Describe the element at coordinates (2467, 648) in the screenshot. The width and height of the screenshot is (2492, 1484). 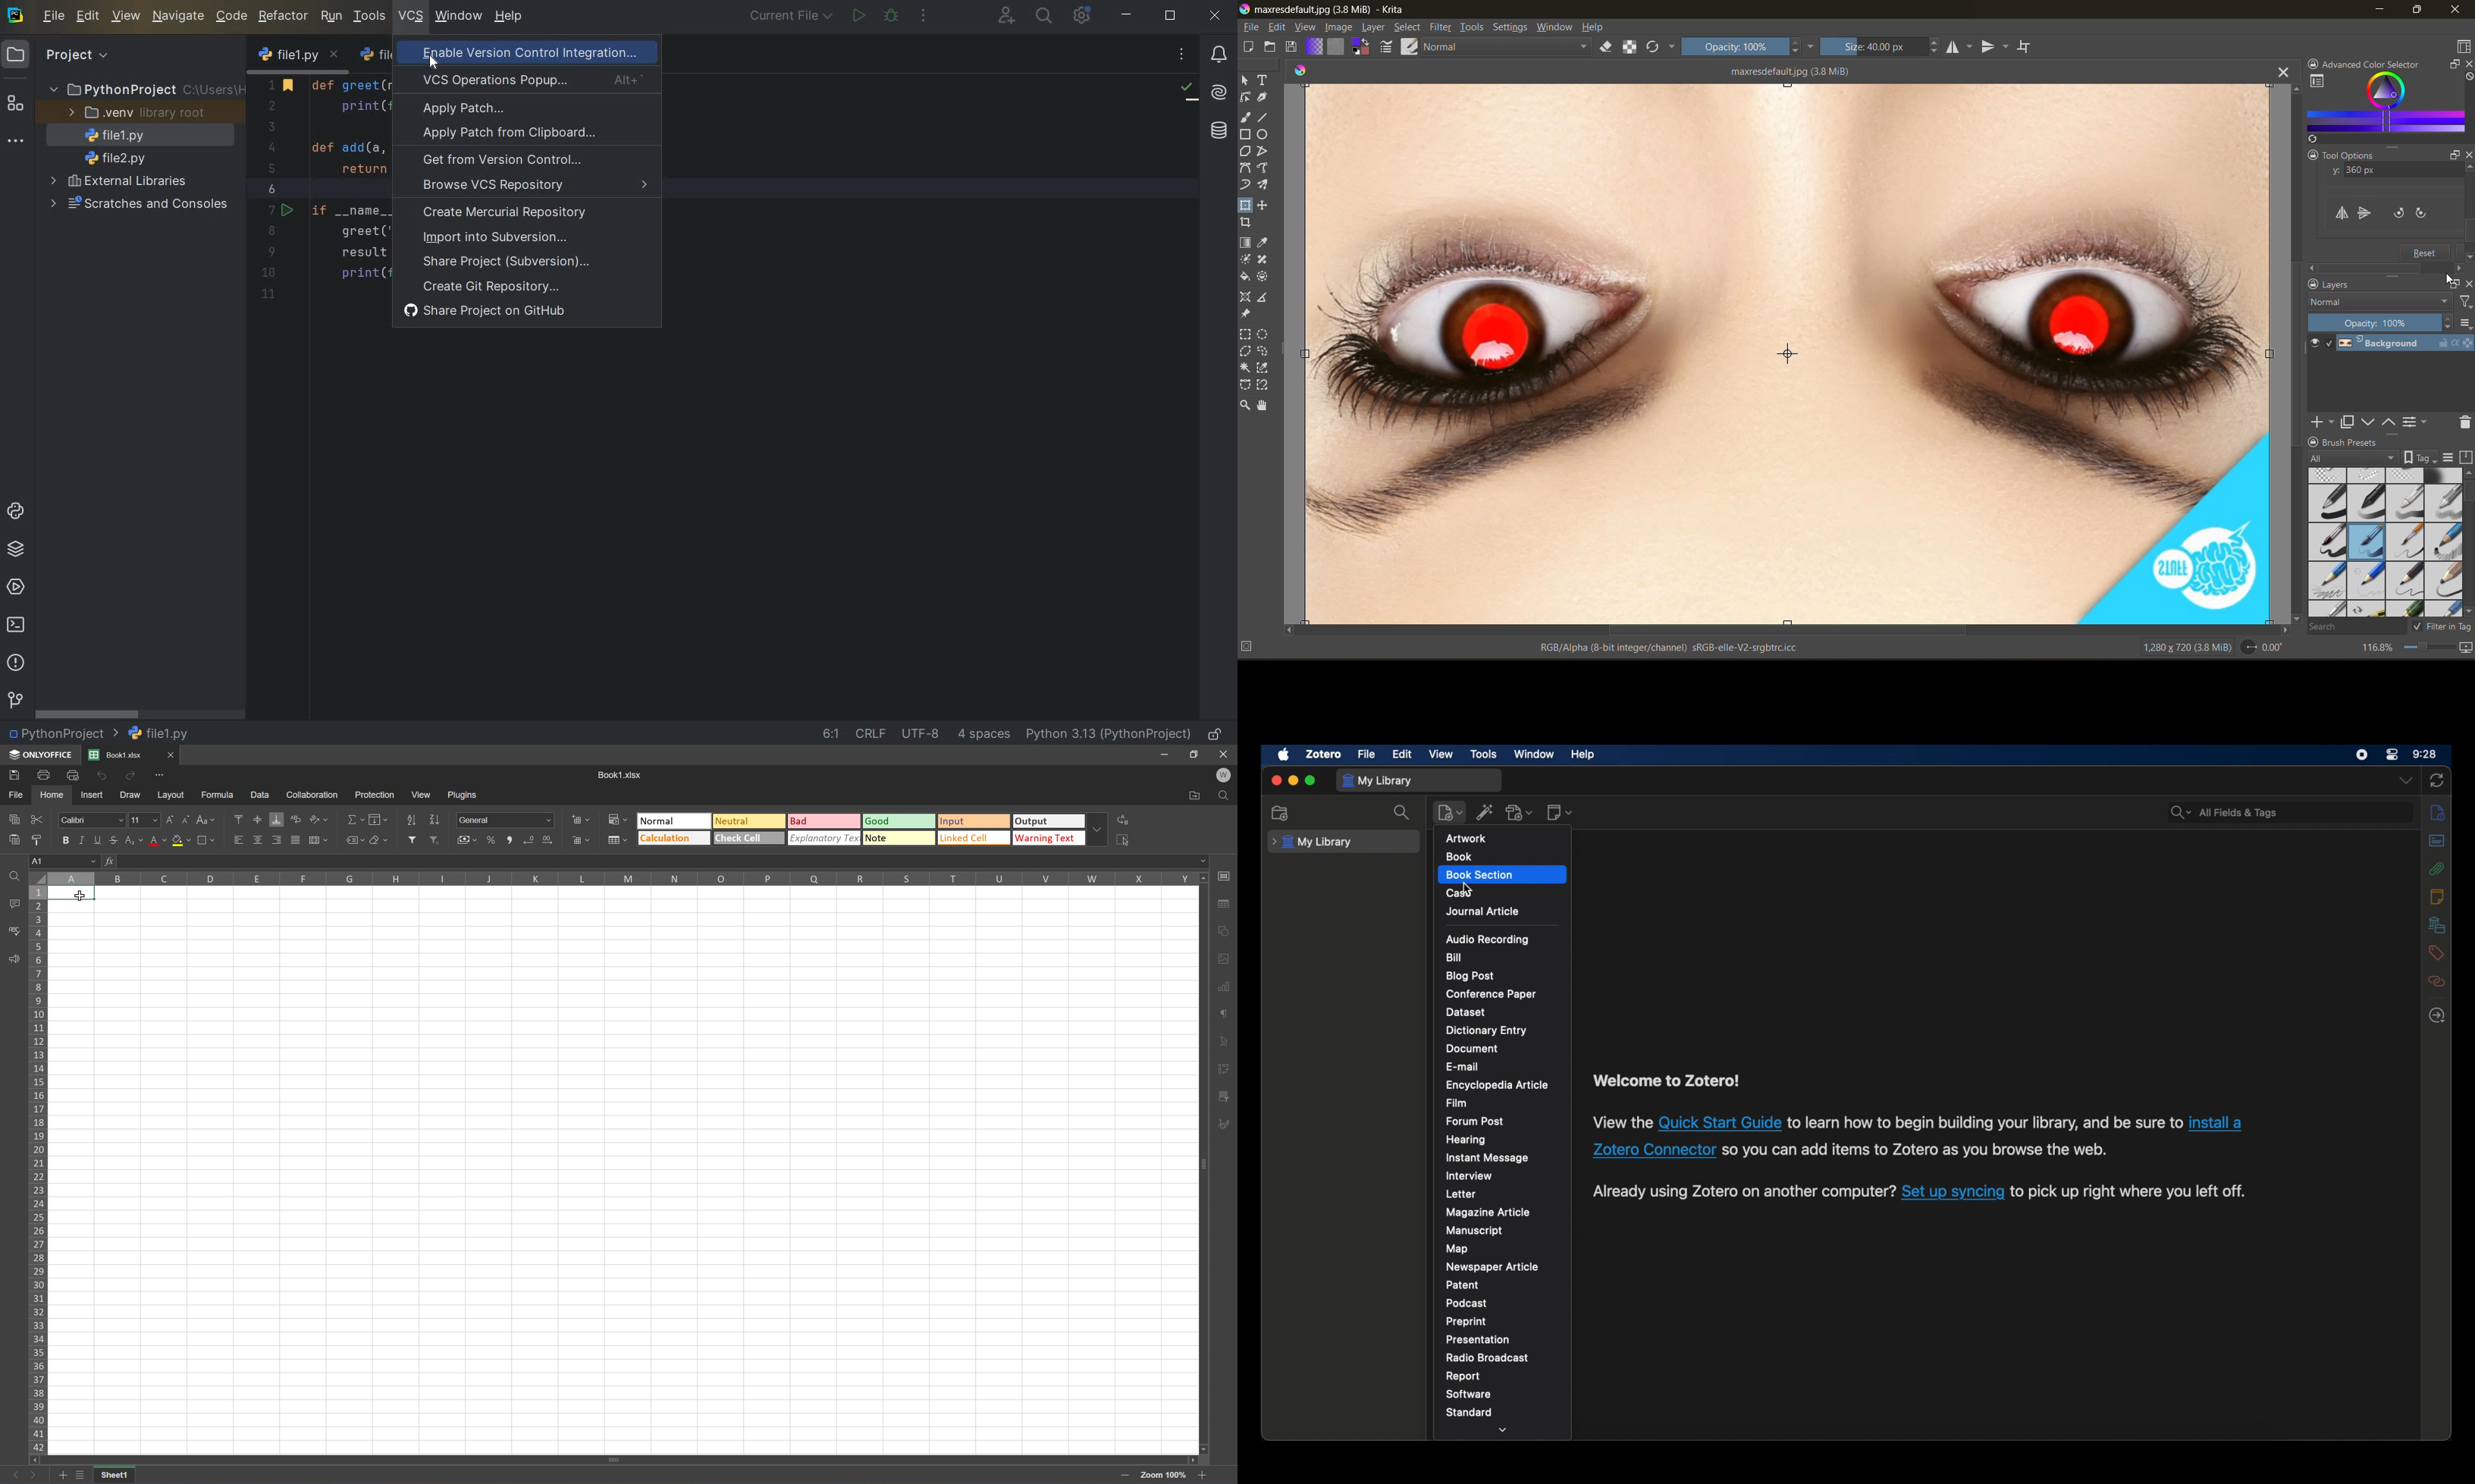
I see `map the canvas` at that location.